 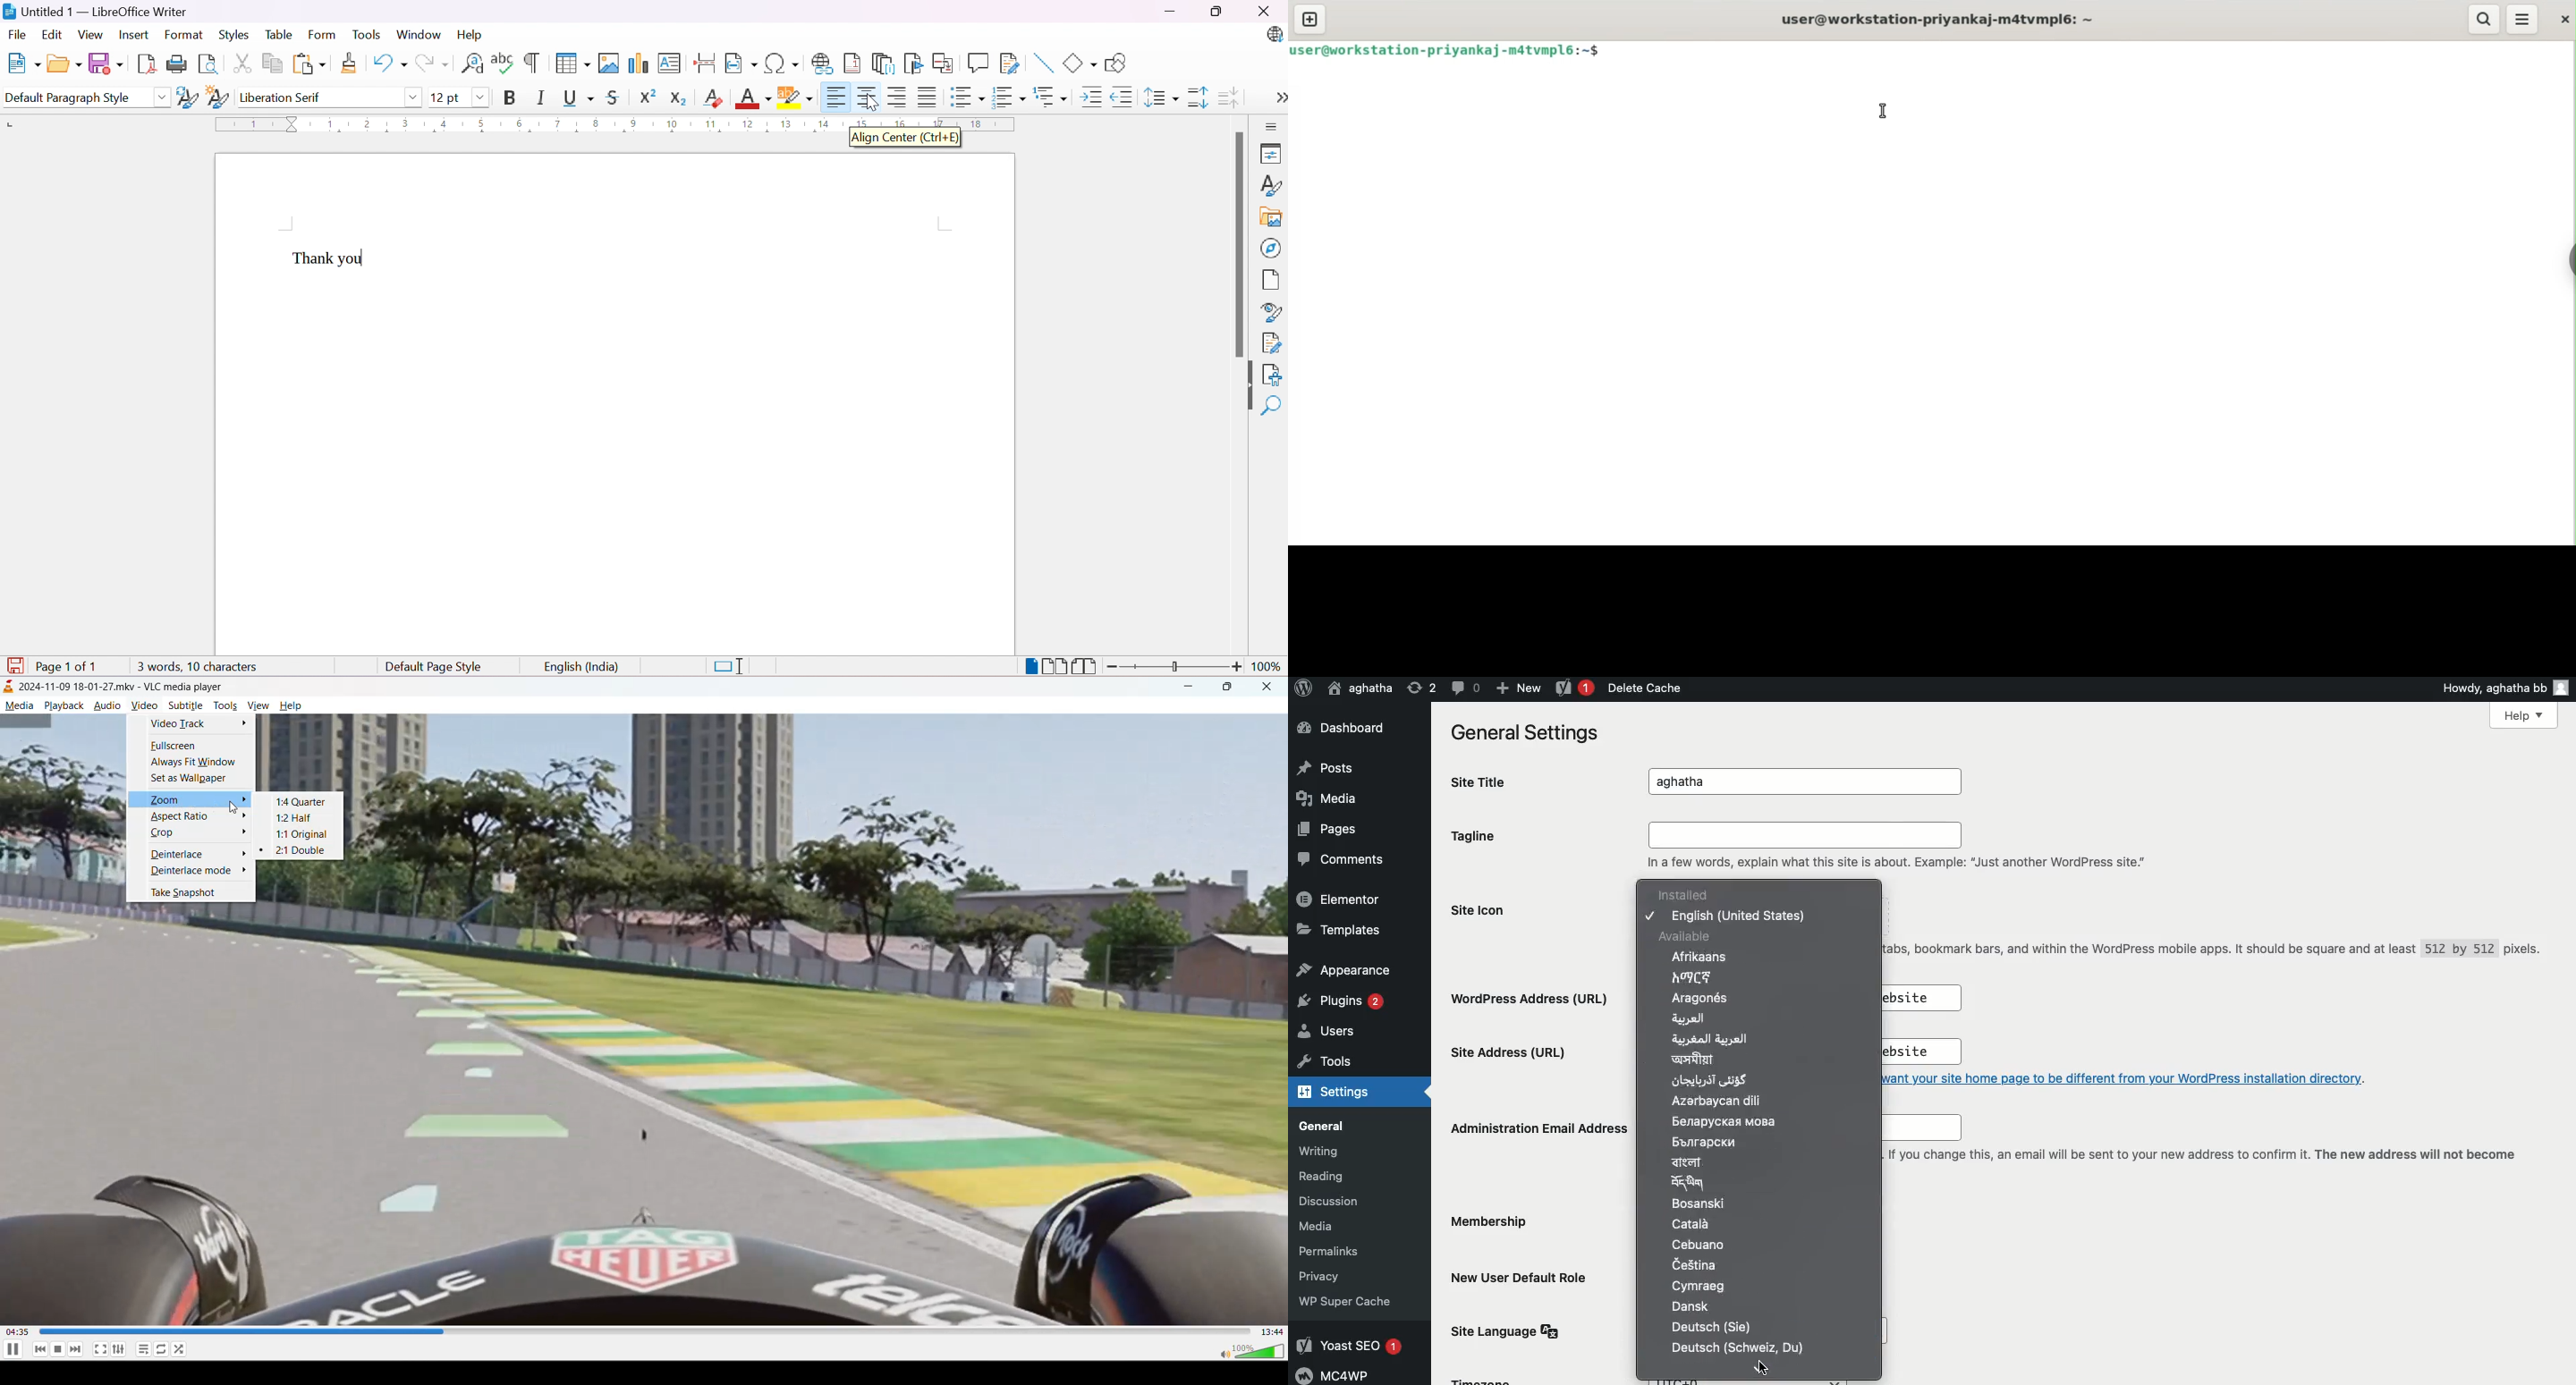 I want to click on Increase Indent, so click(x=1089, y=97).